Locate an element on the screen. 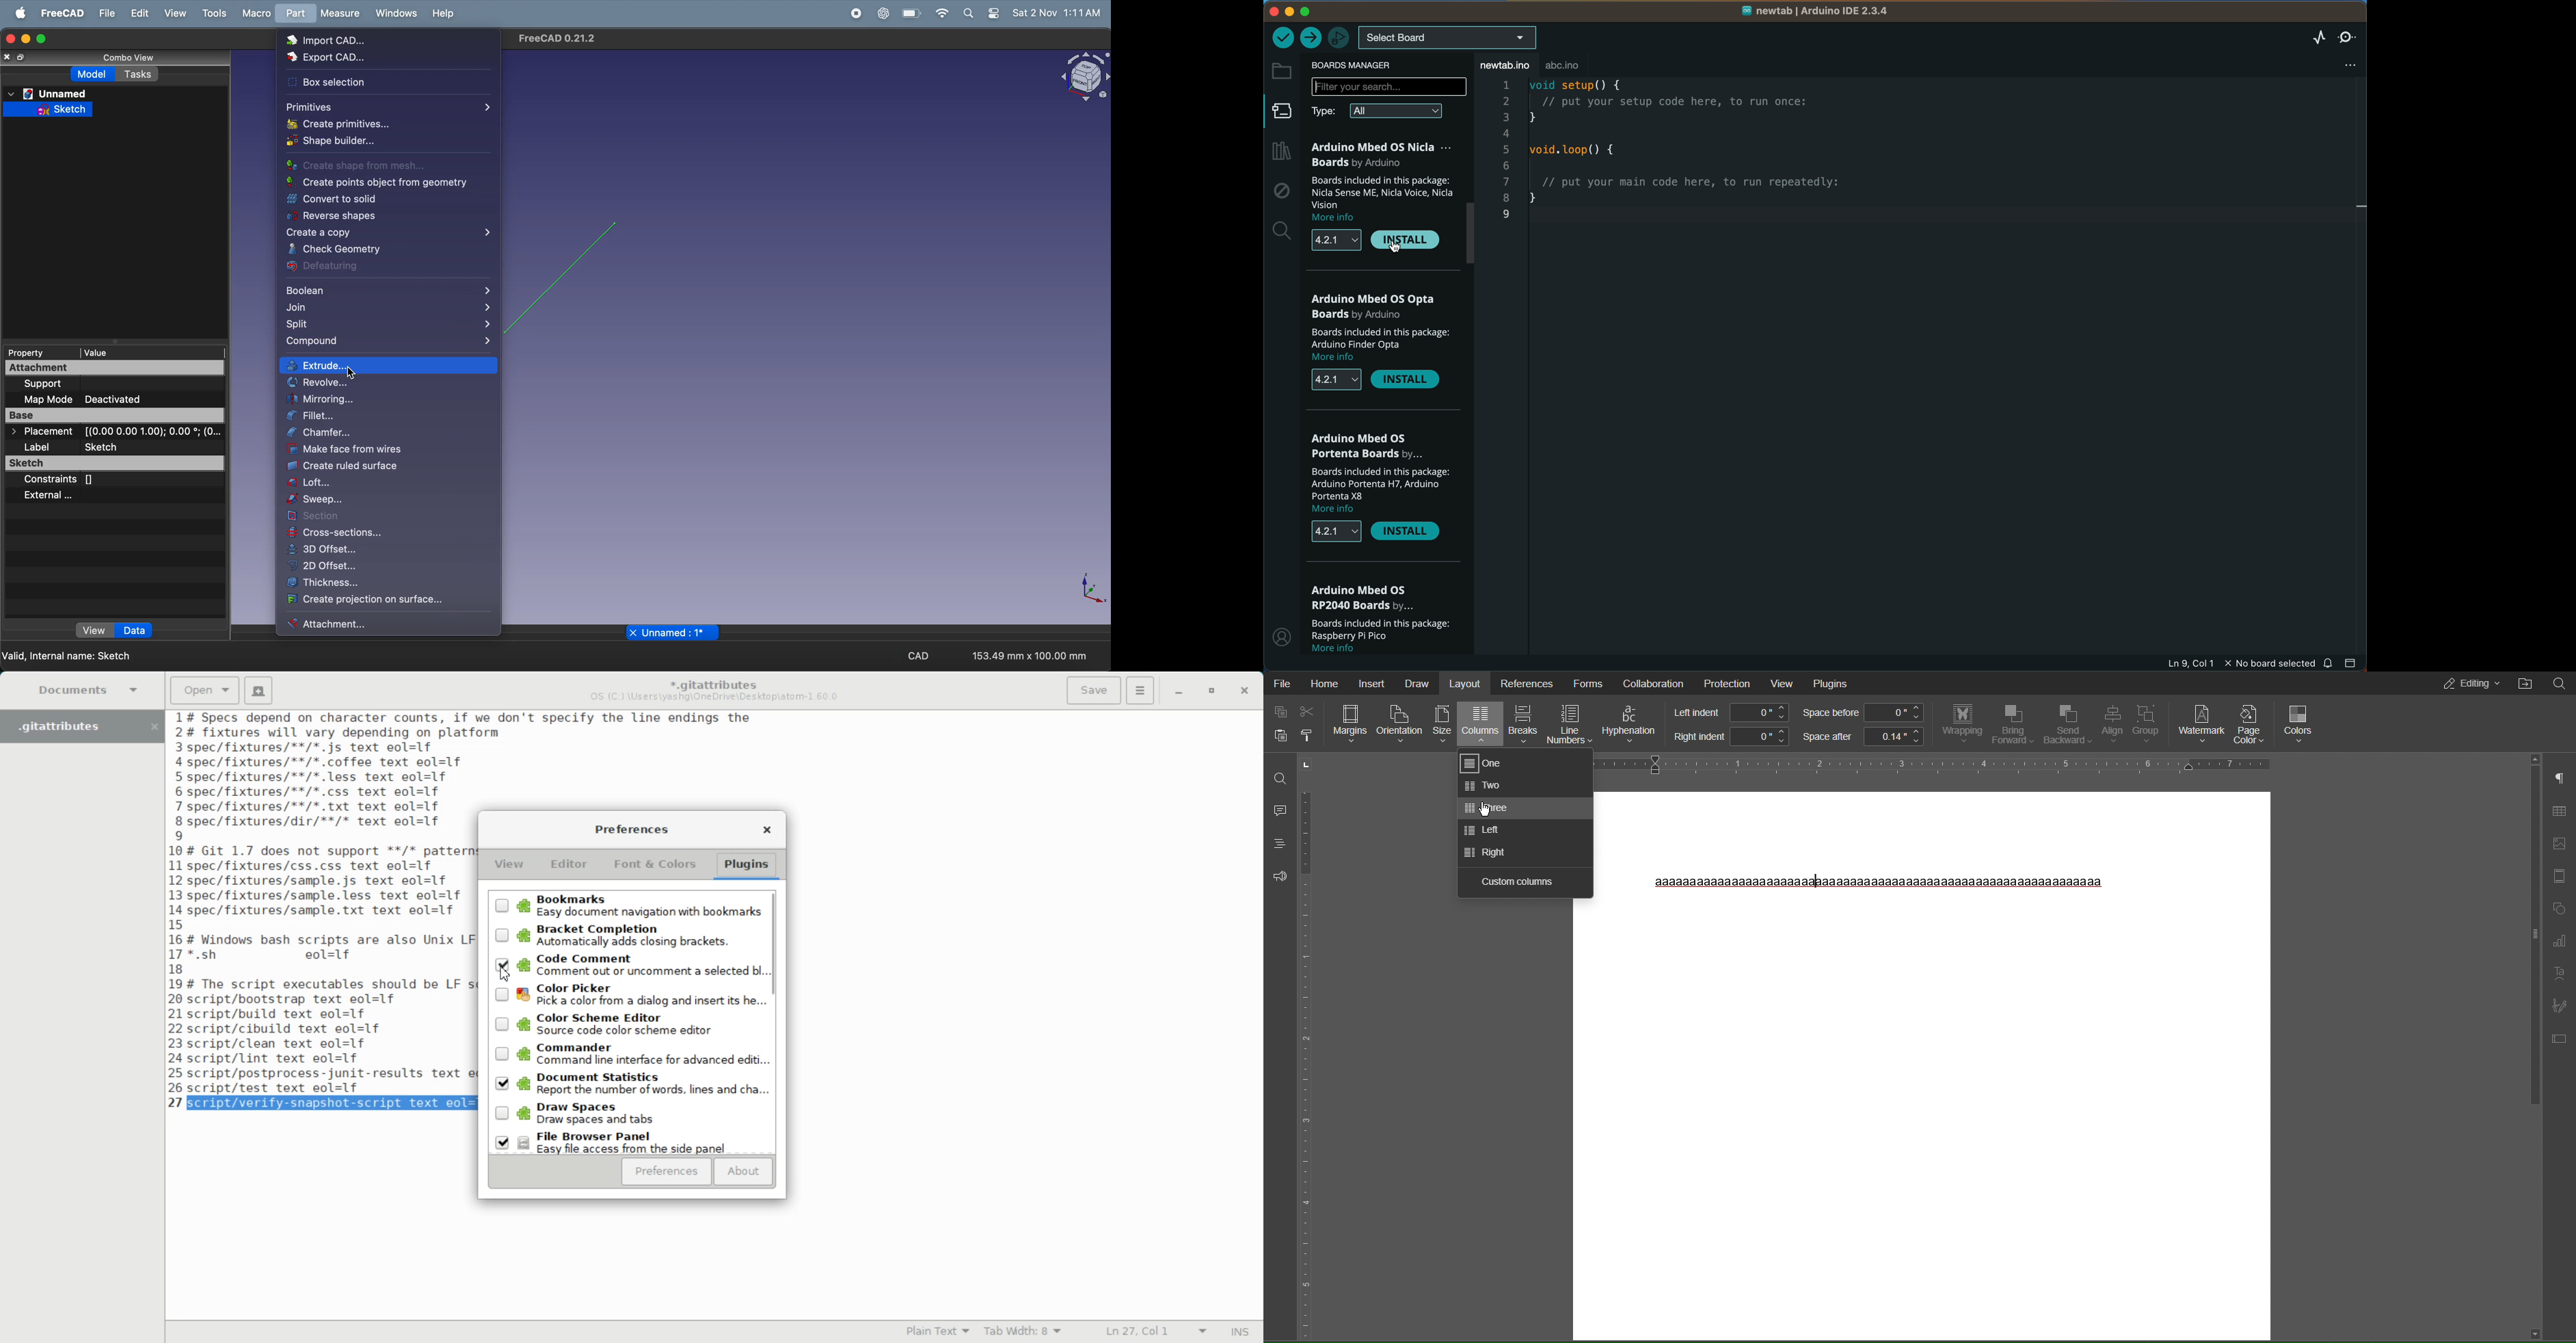 The width and height of the screenshot is (2576, 1344). cut is located at coordinates (1311, 710).